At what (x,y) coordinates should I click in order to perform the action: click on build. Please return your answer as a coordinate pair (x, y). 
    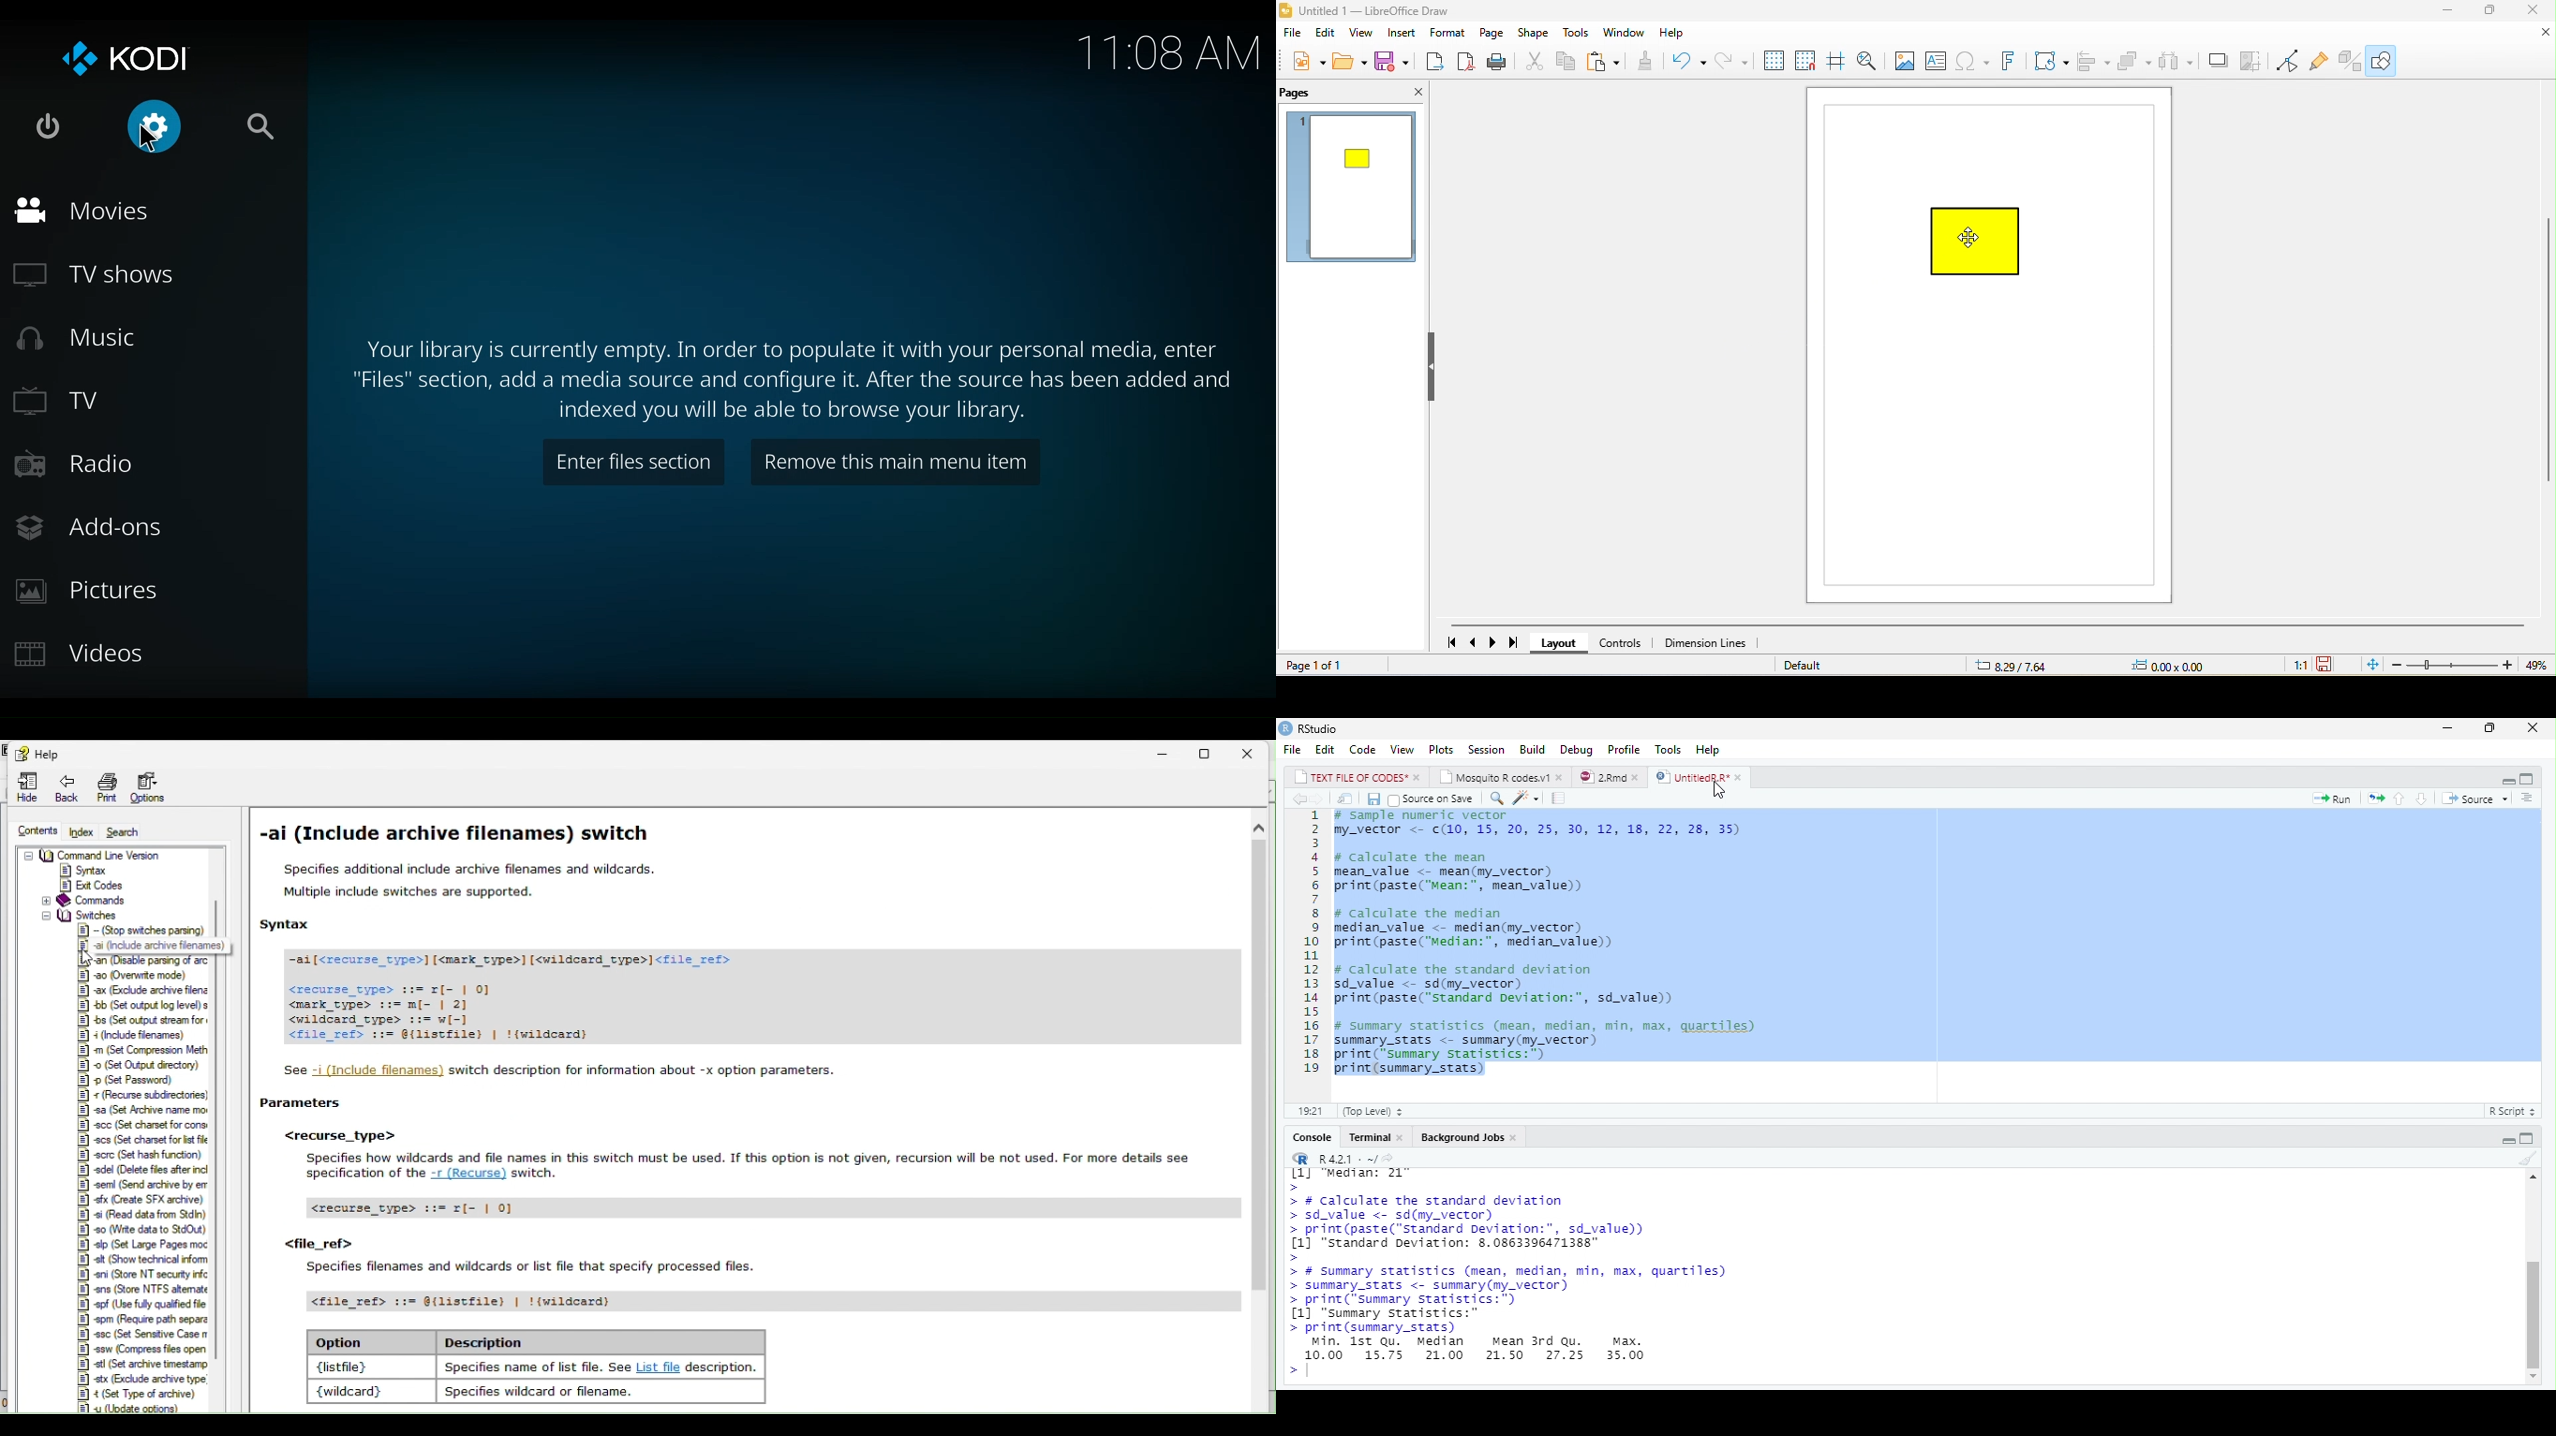
    Looking at the image, I should click on (1533, 751).